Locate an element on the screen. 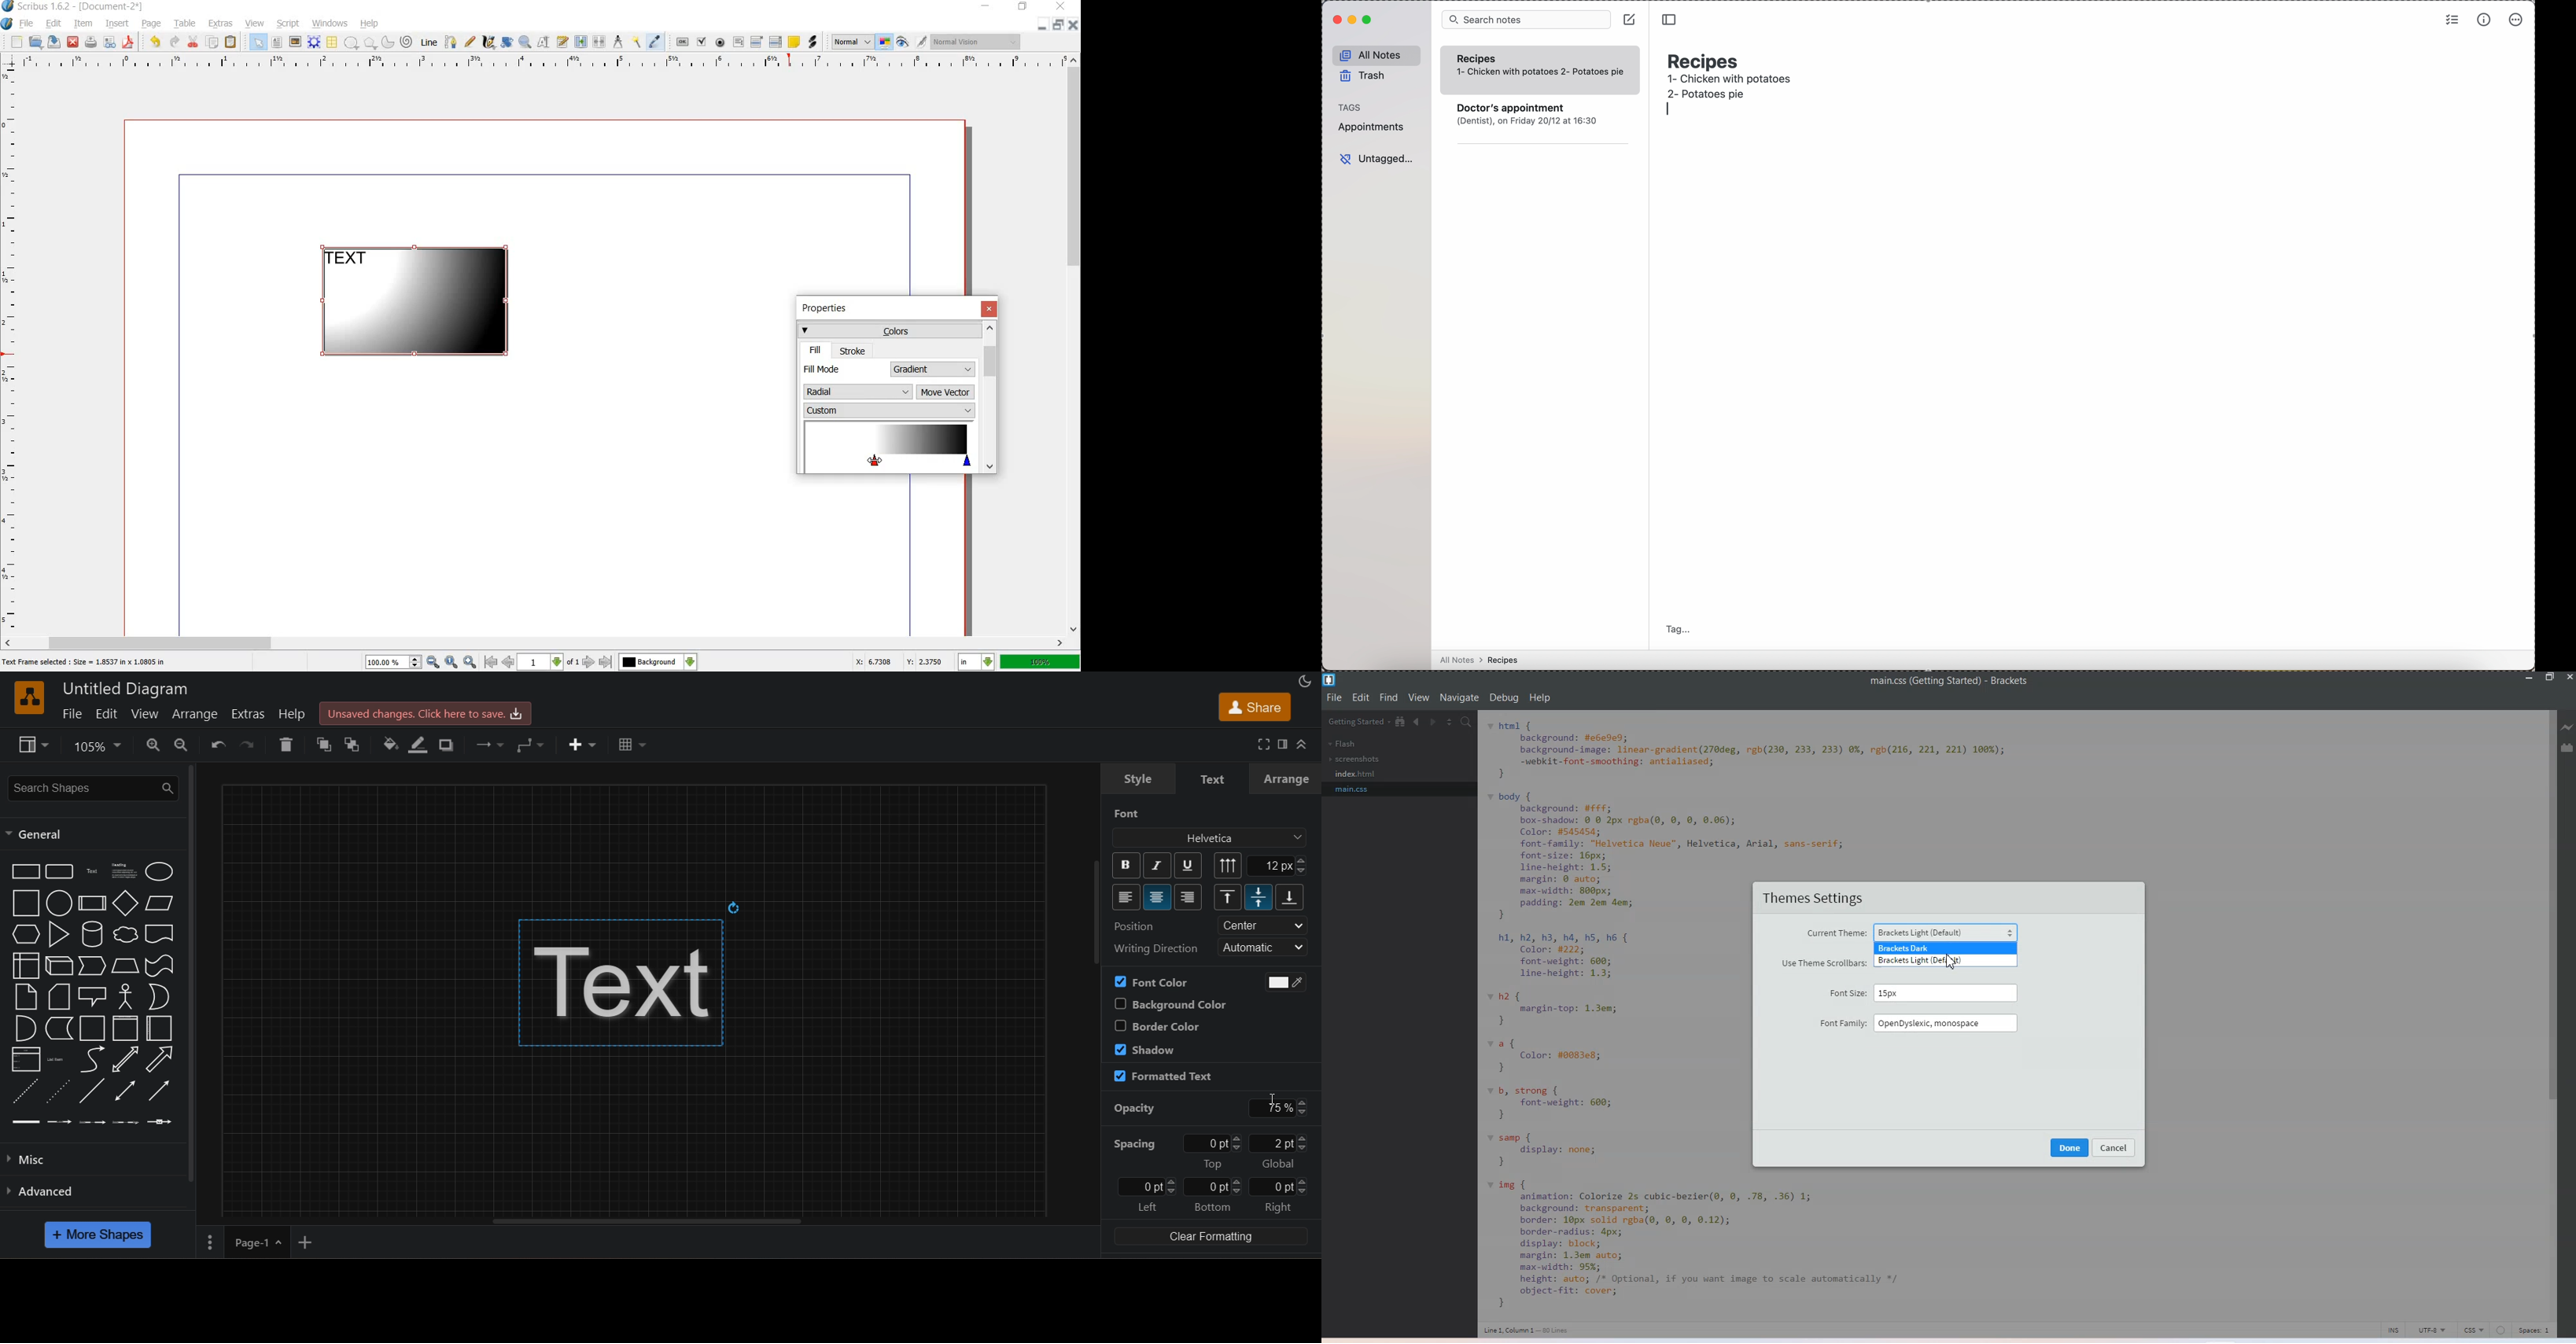 This screenshot has height=1344, width=2576. index.html is located at coordinates (1357, 774).